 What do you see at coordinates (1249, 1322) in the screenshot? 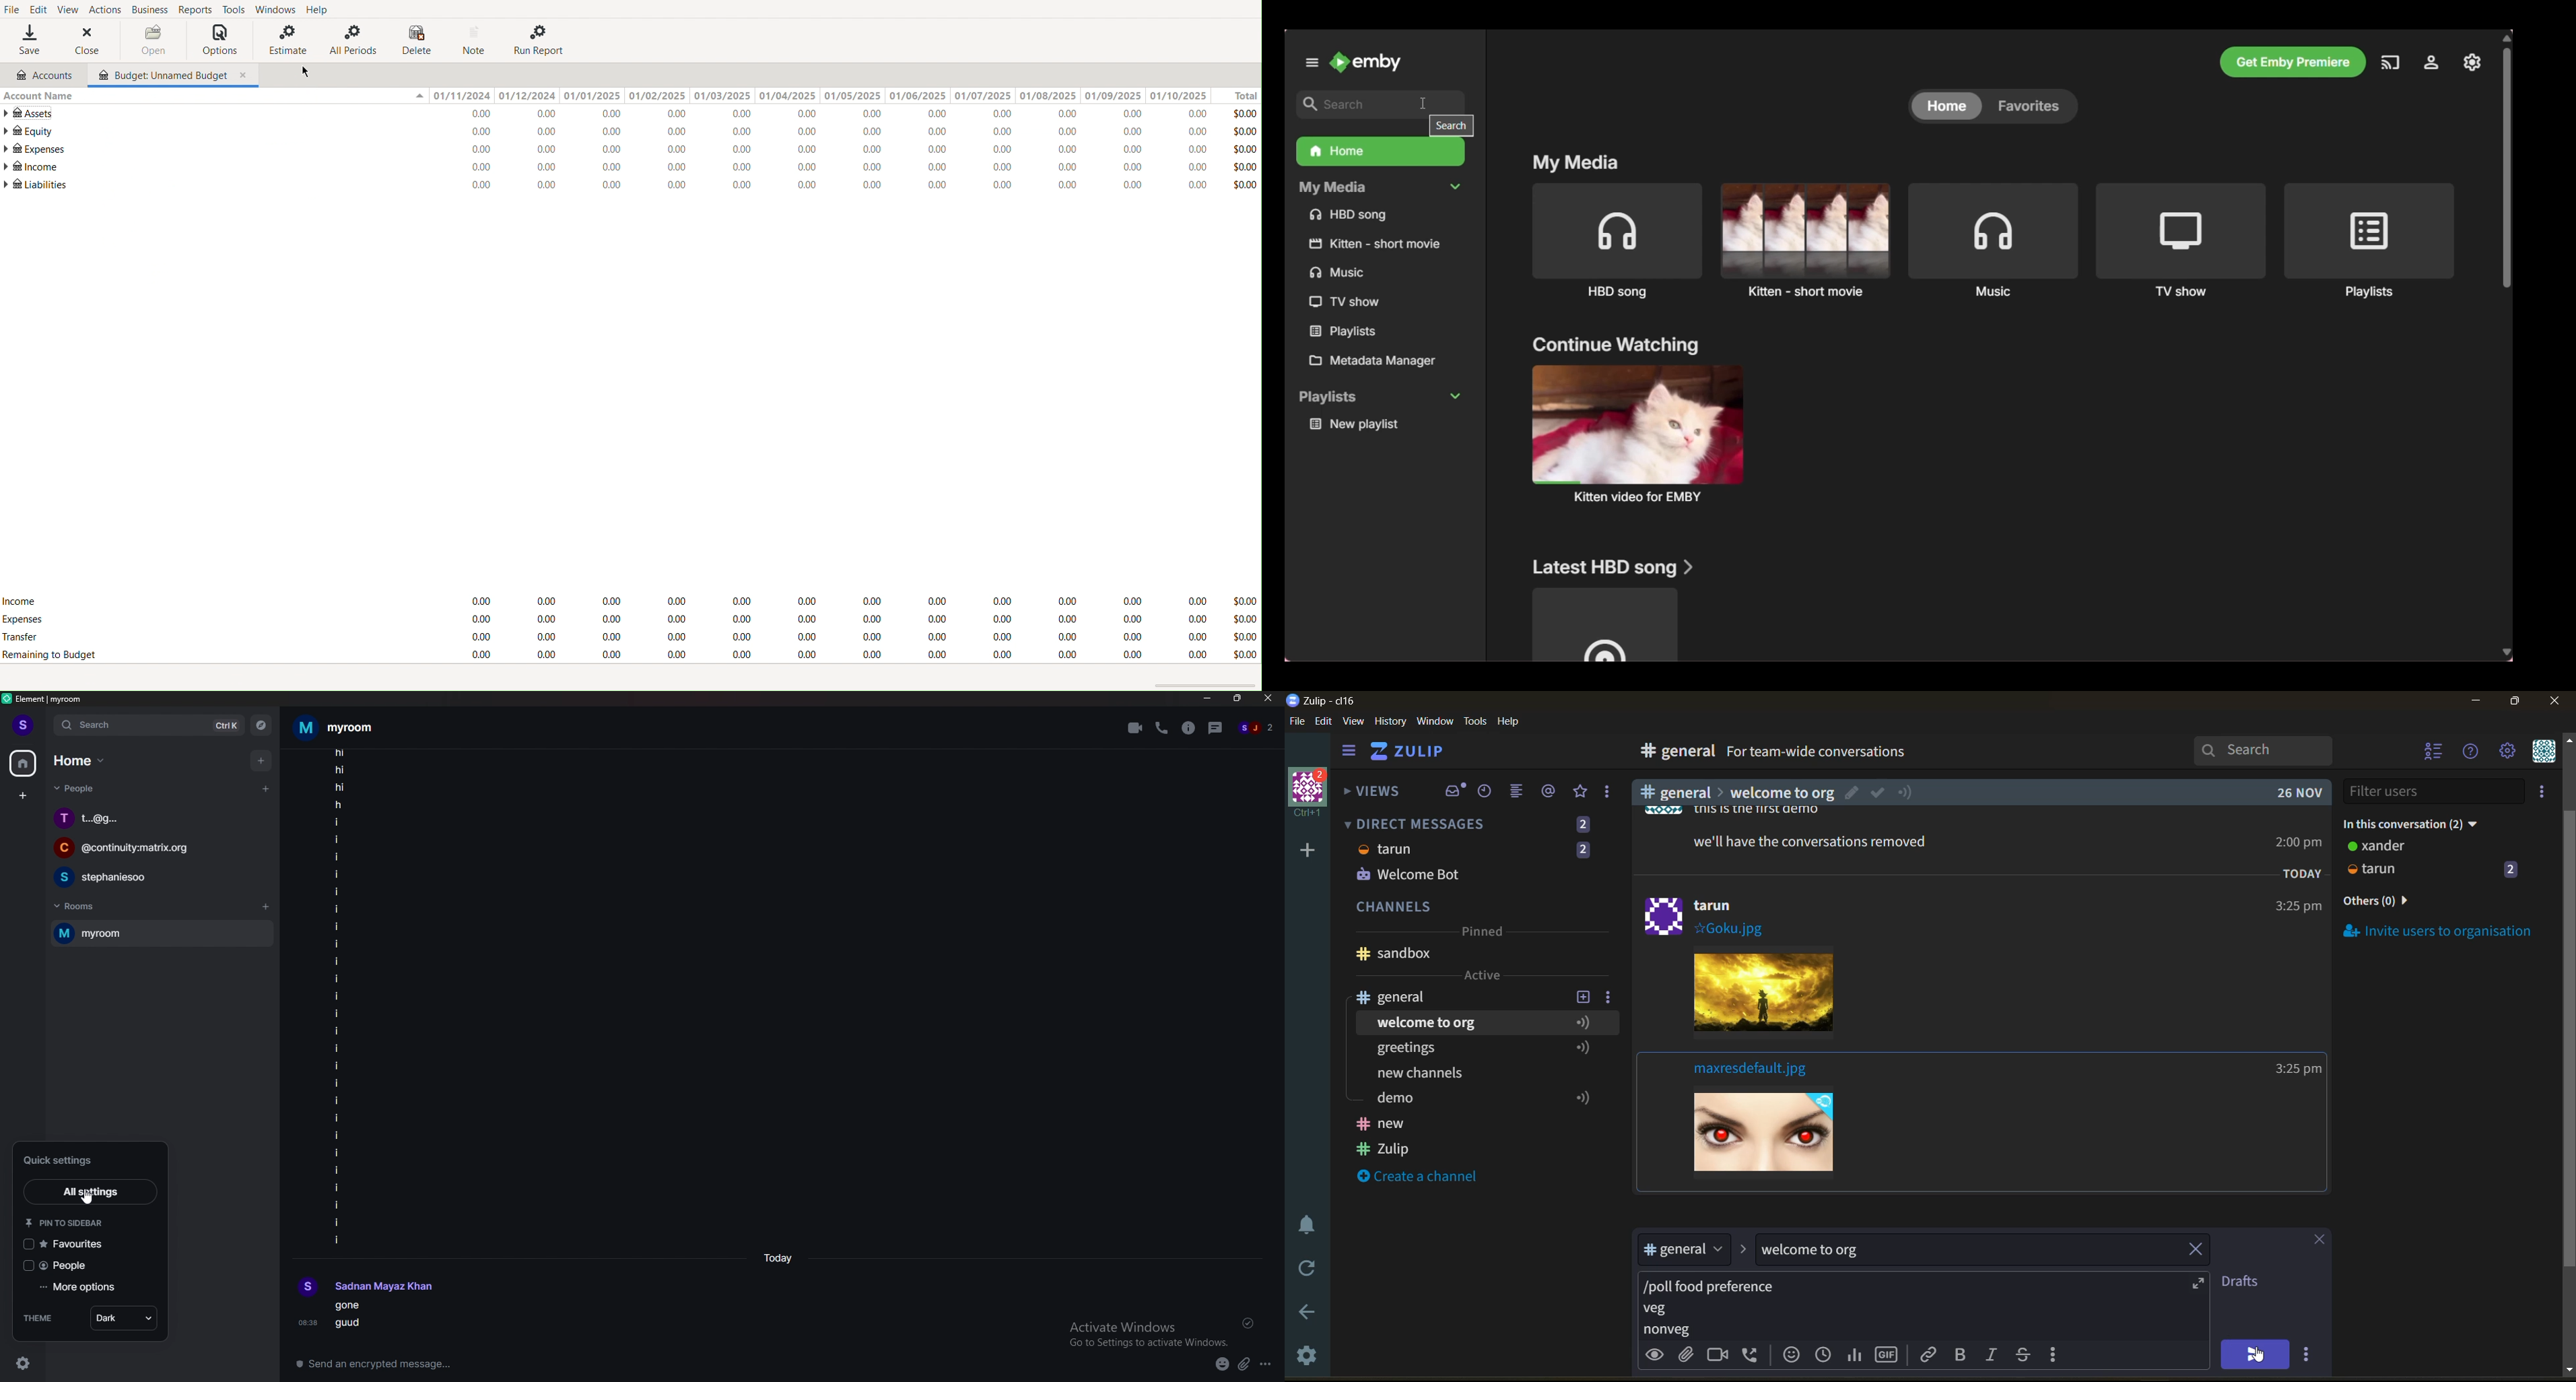
I see `delivered` at bounding box center [1249, 1322].